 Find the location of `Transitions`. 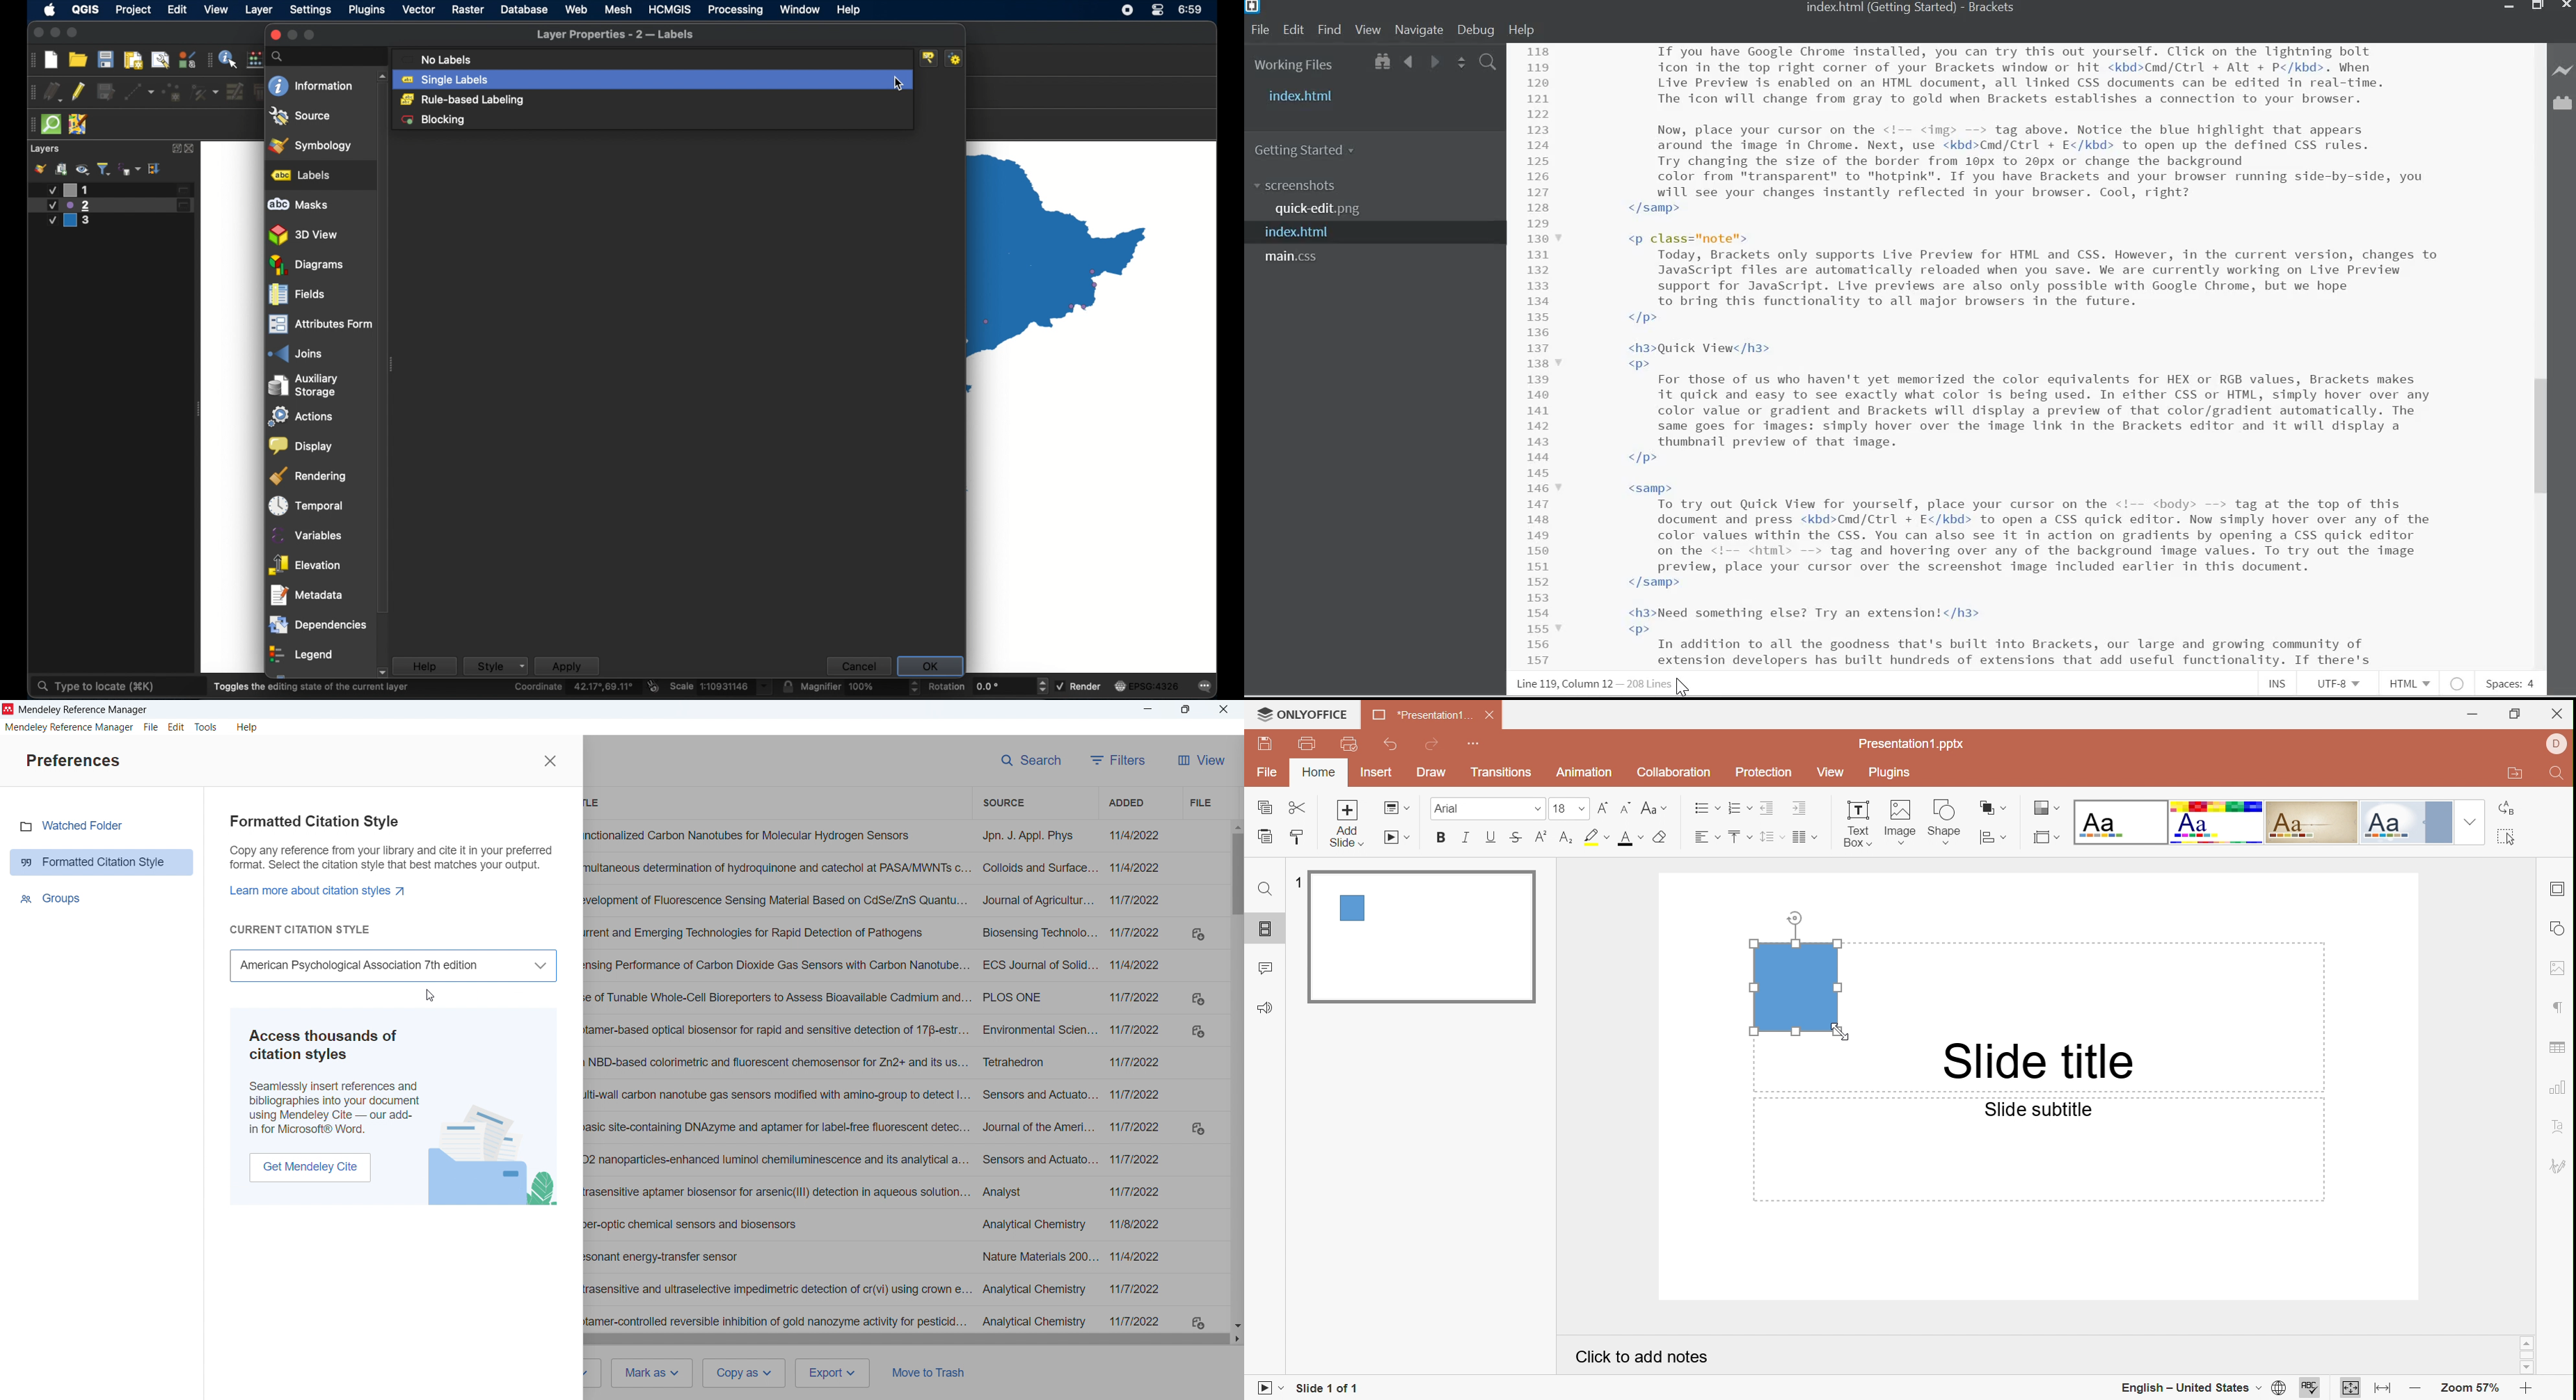

Transitions is located at coordinates (1503, 772).